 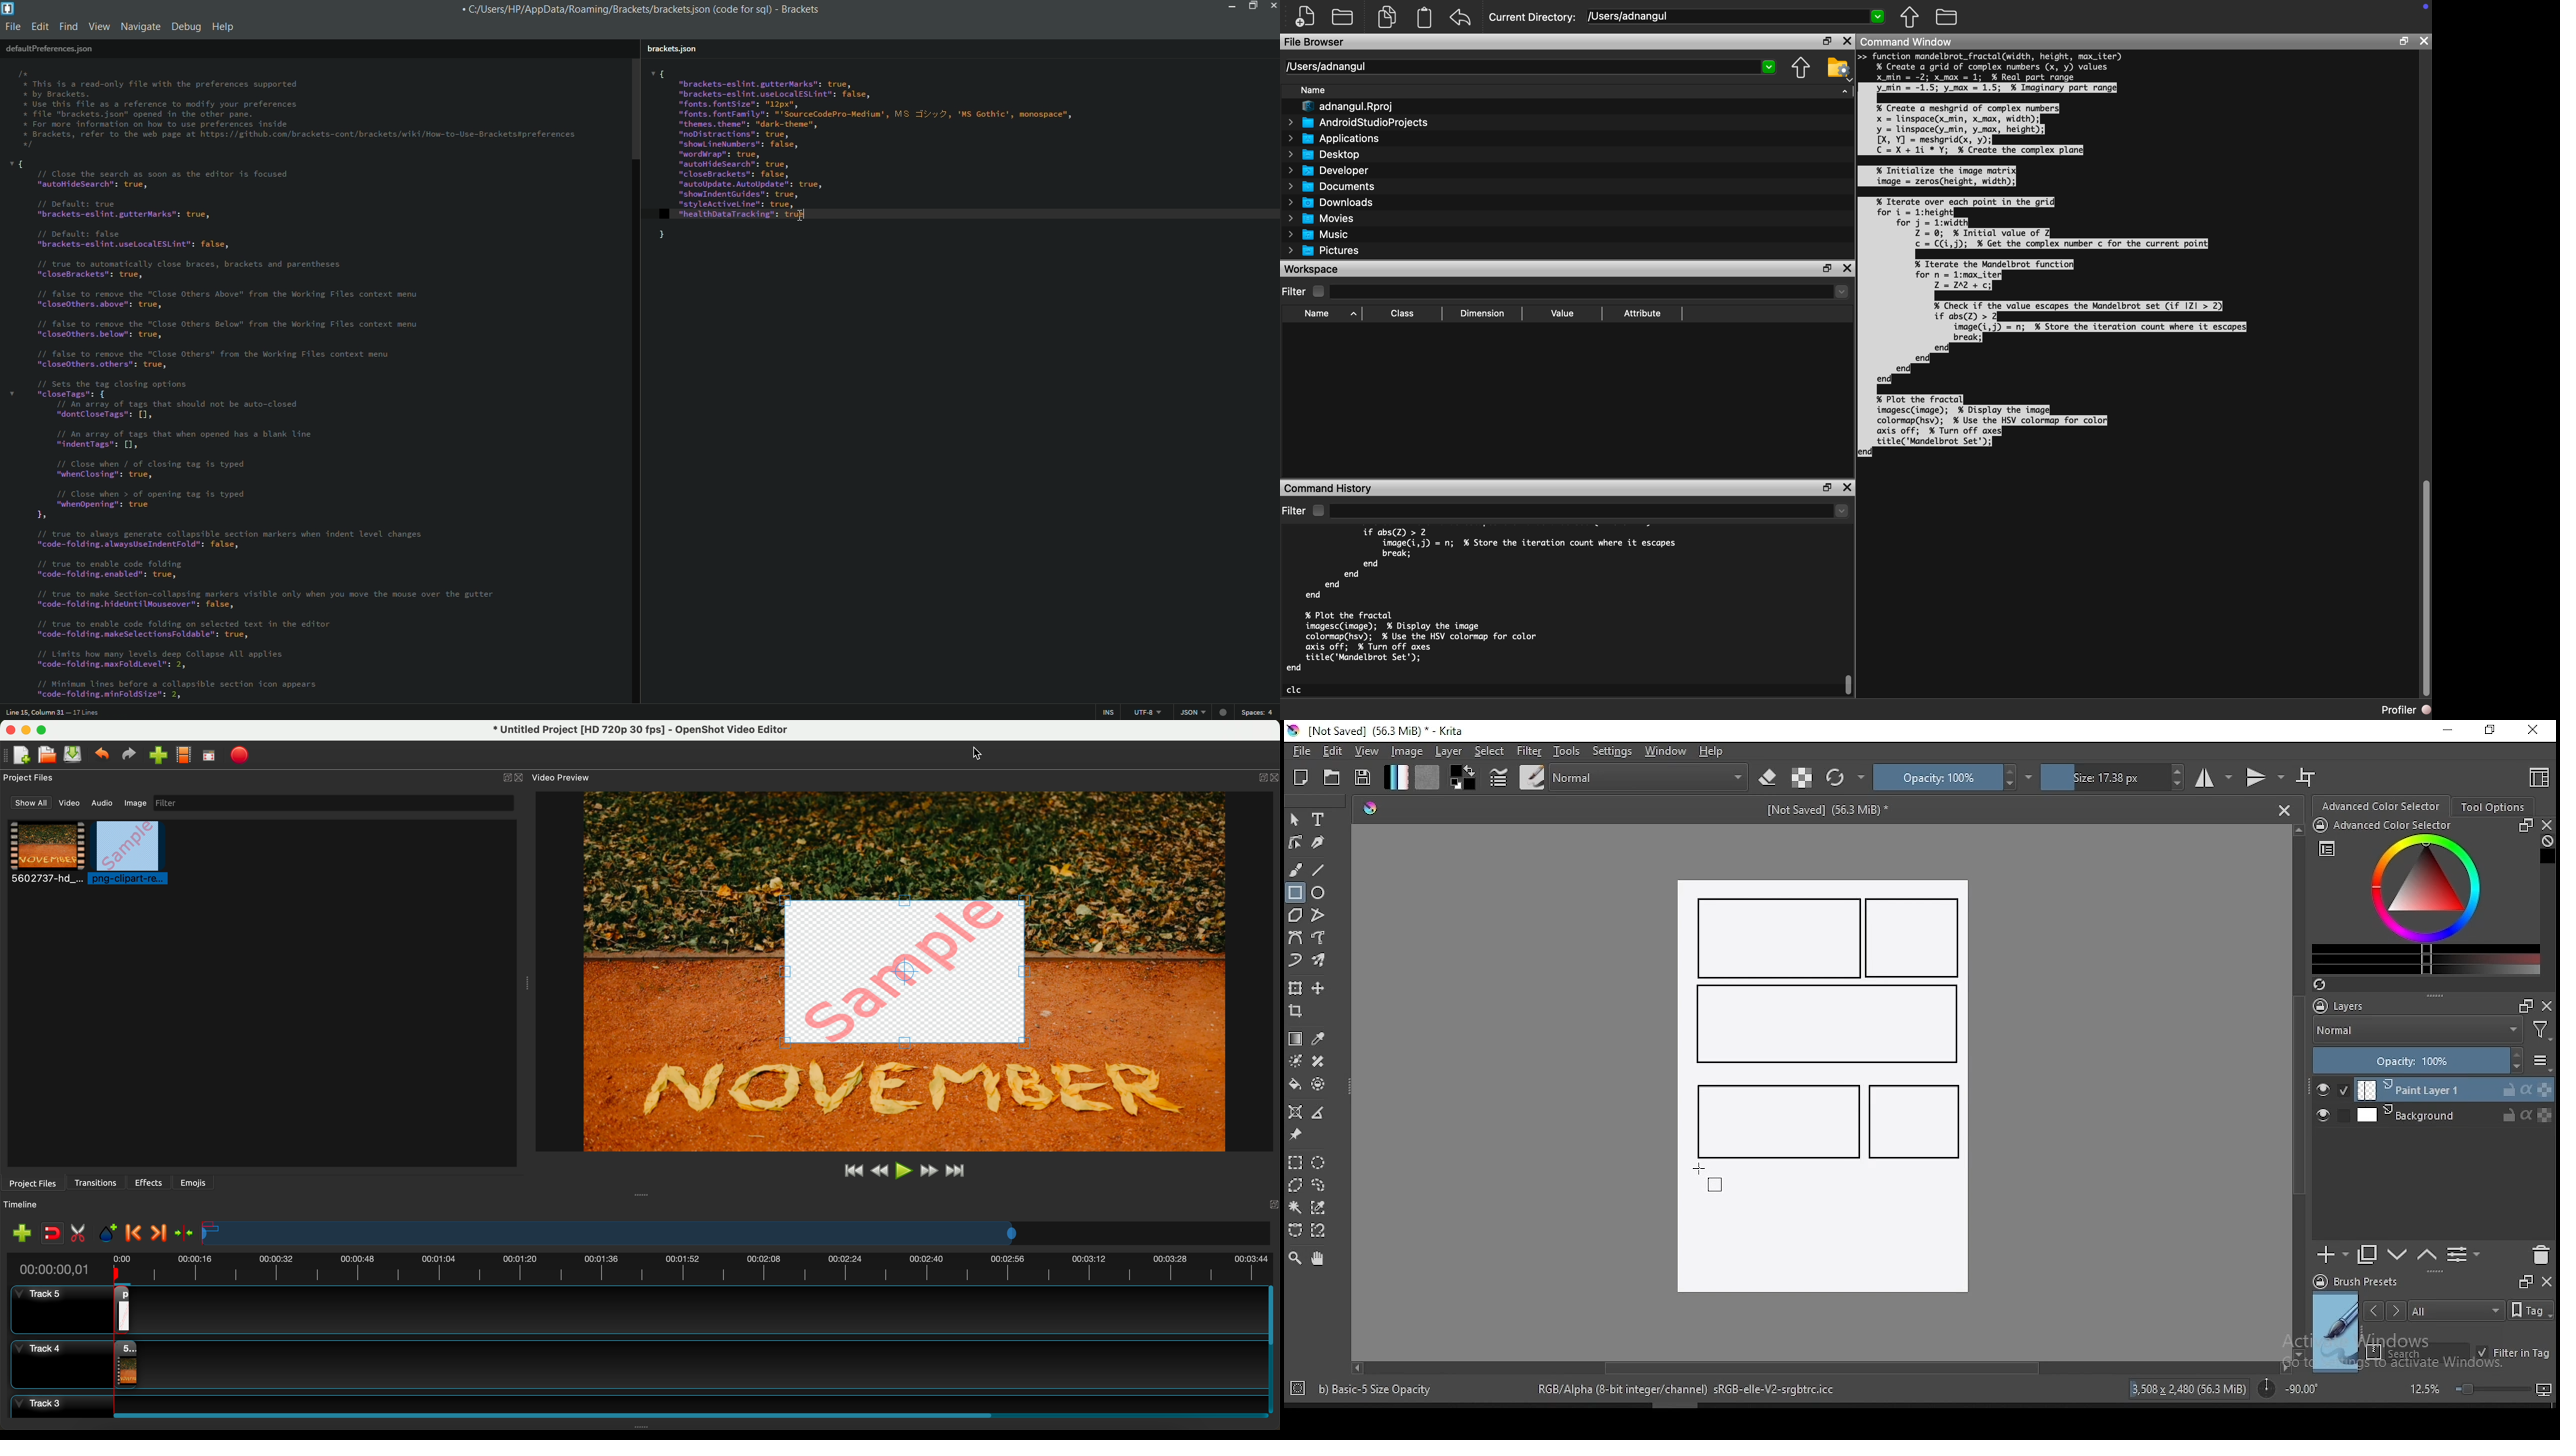 I want to click on Close, so click(x=1846, y=488).